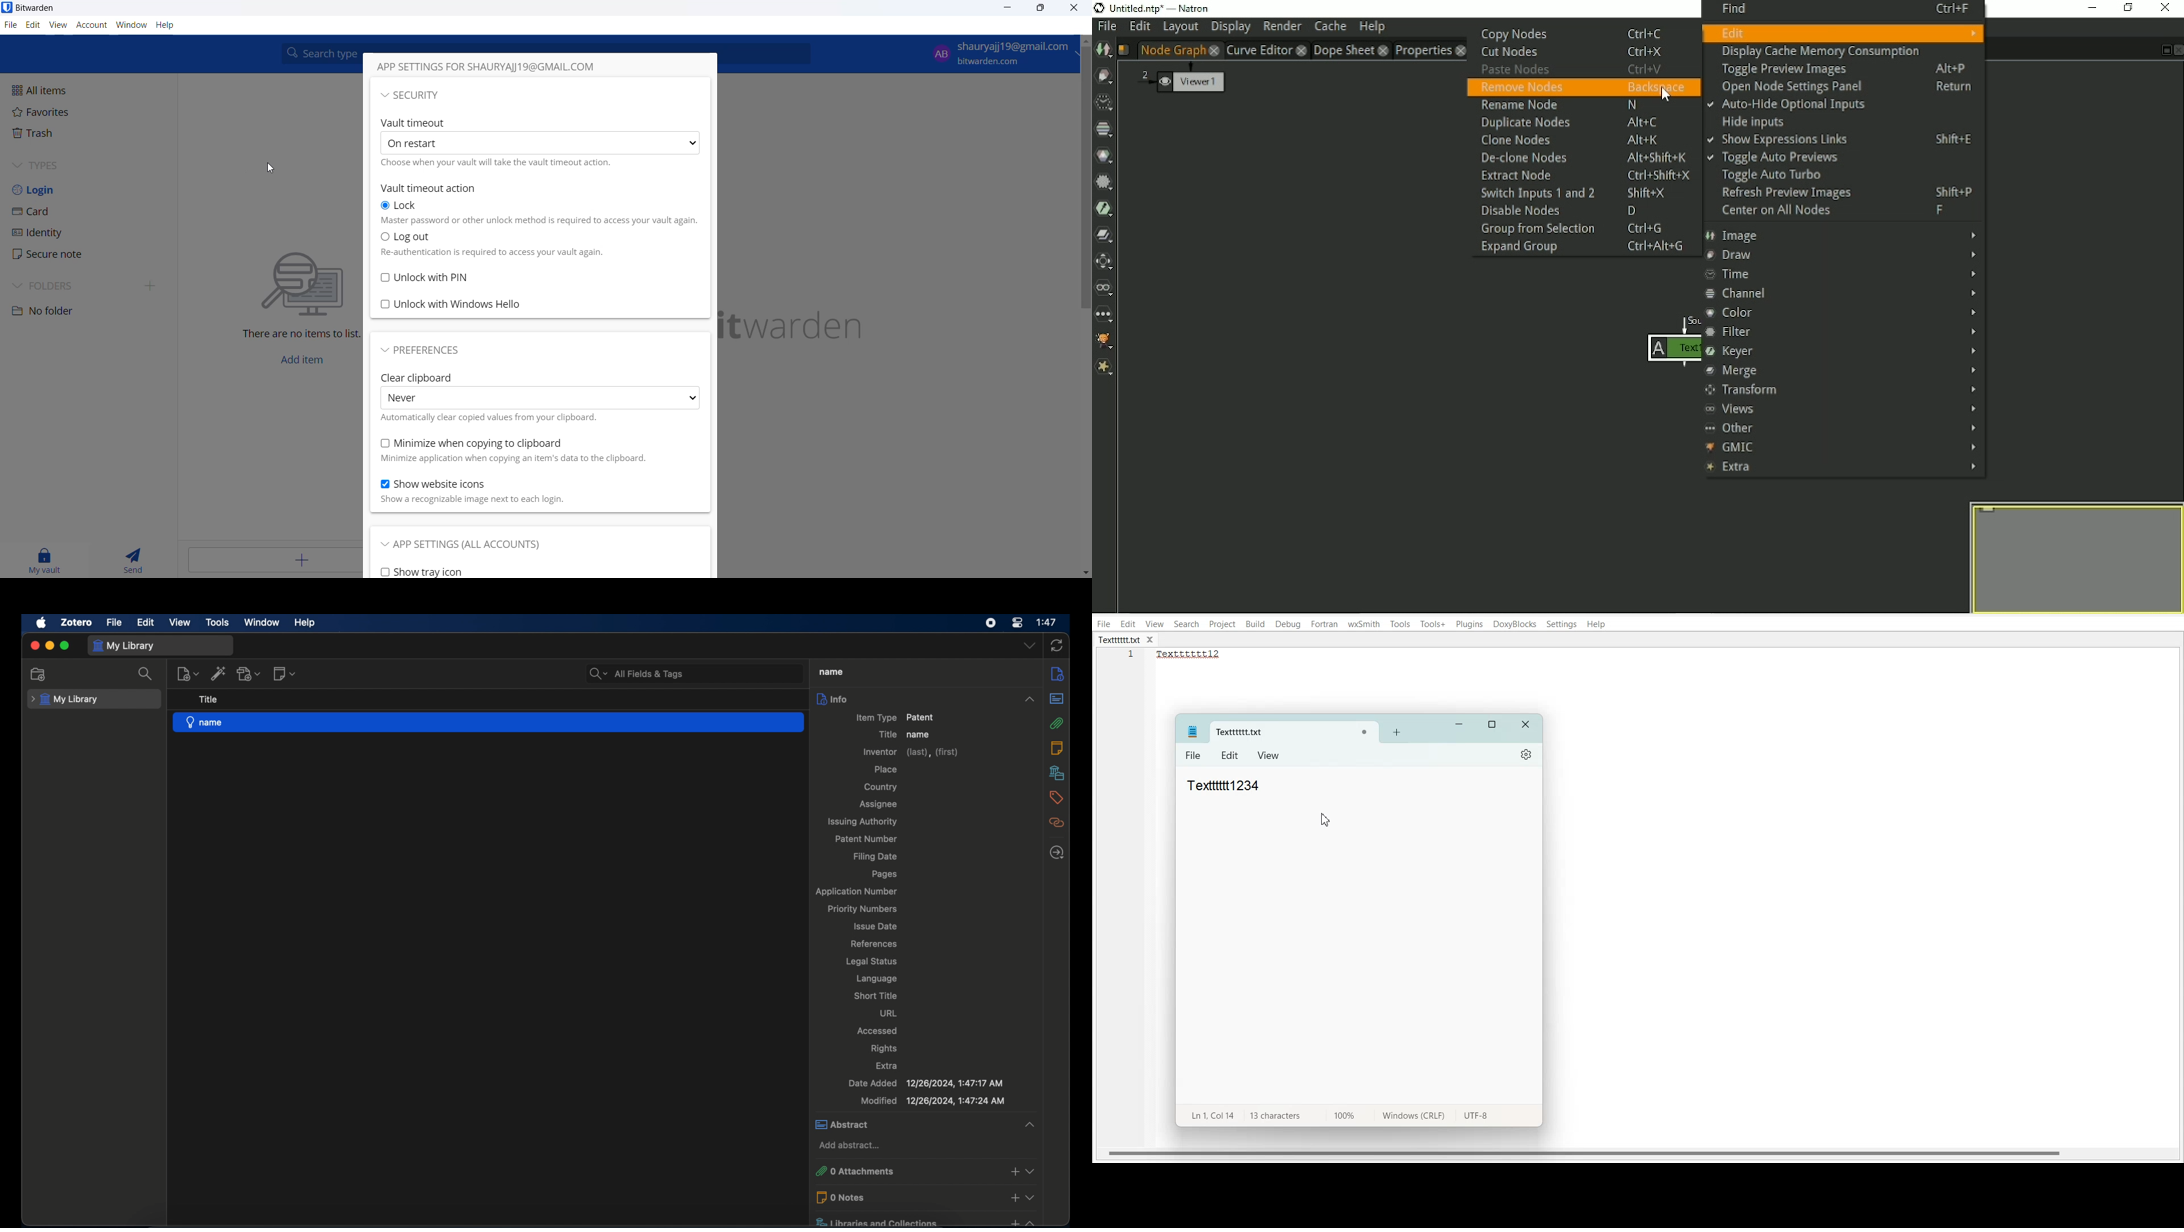  I want to click on place, so click(887, 769).